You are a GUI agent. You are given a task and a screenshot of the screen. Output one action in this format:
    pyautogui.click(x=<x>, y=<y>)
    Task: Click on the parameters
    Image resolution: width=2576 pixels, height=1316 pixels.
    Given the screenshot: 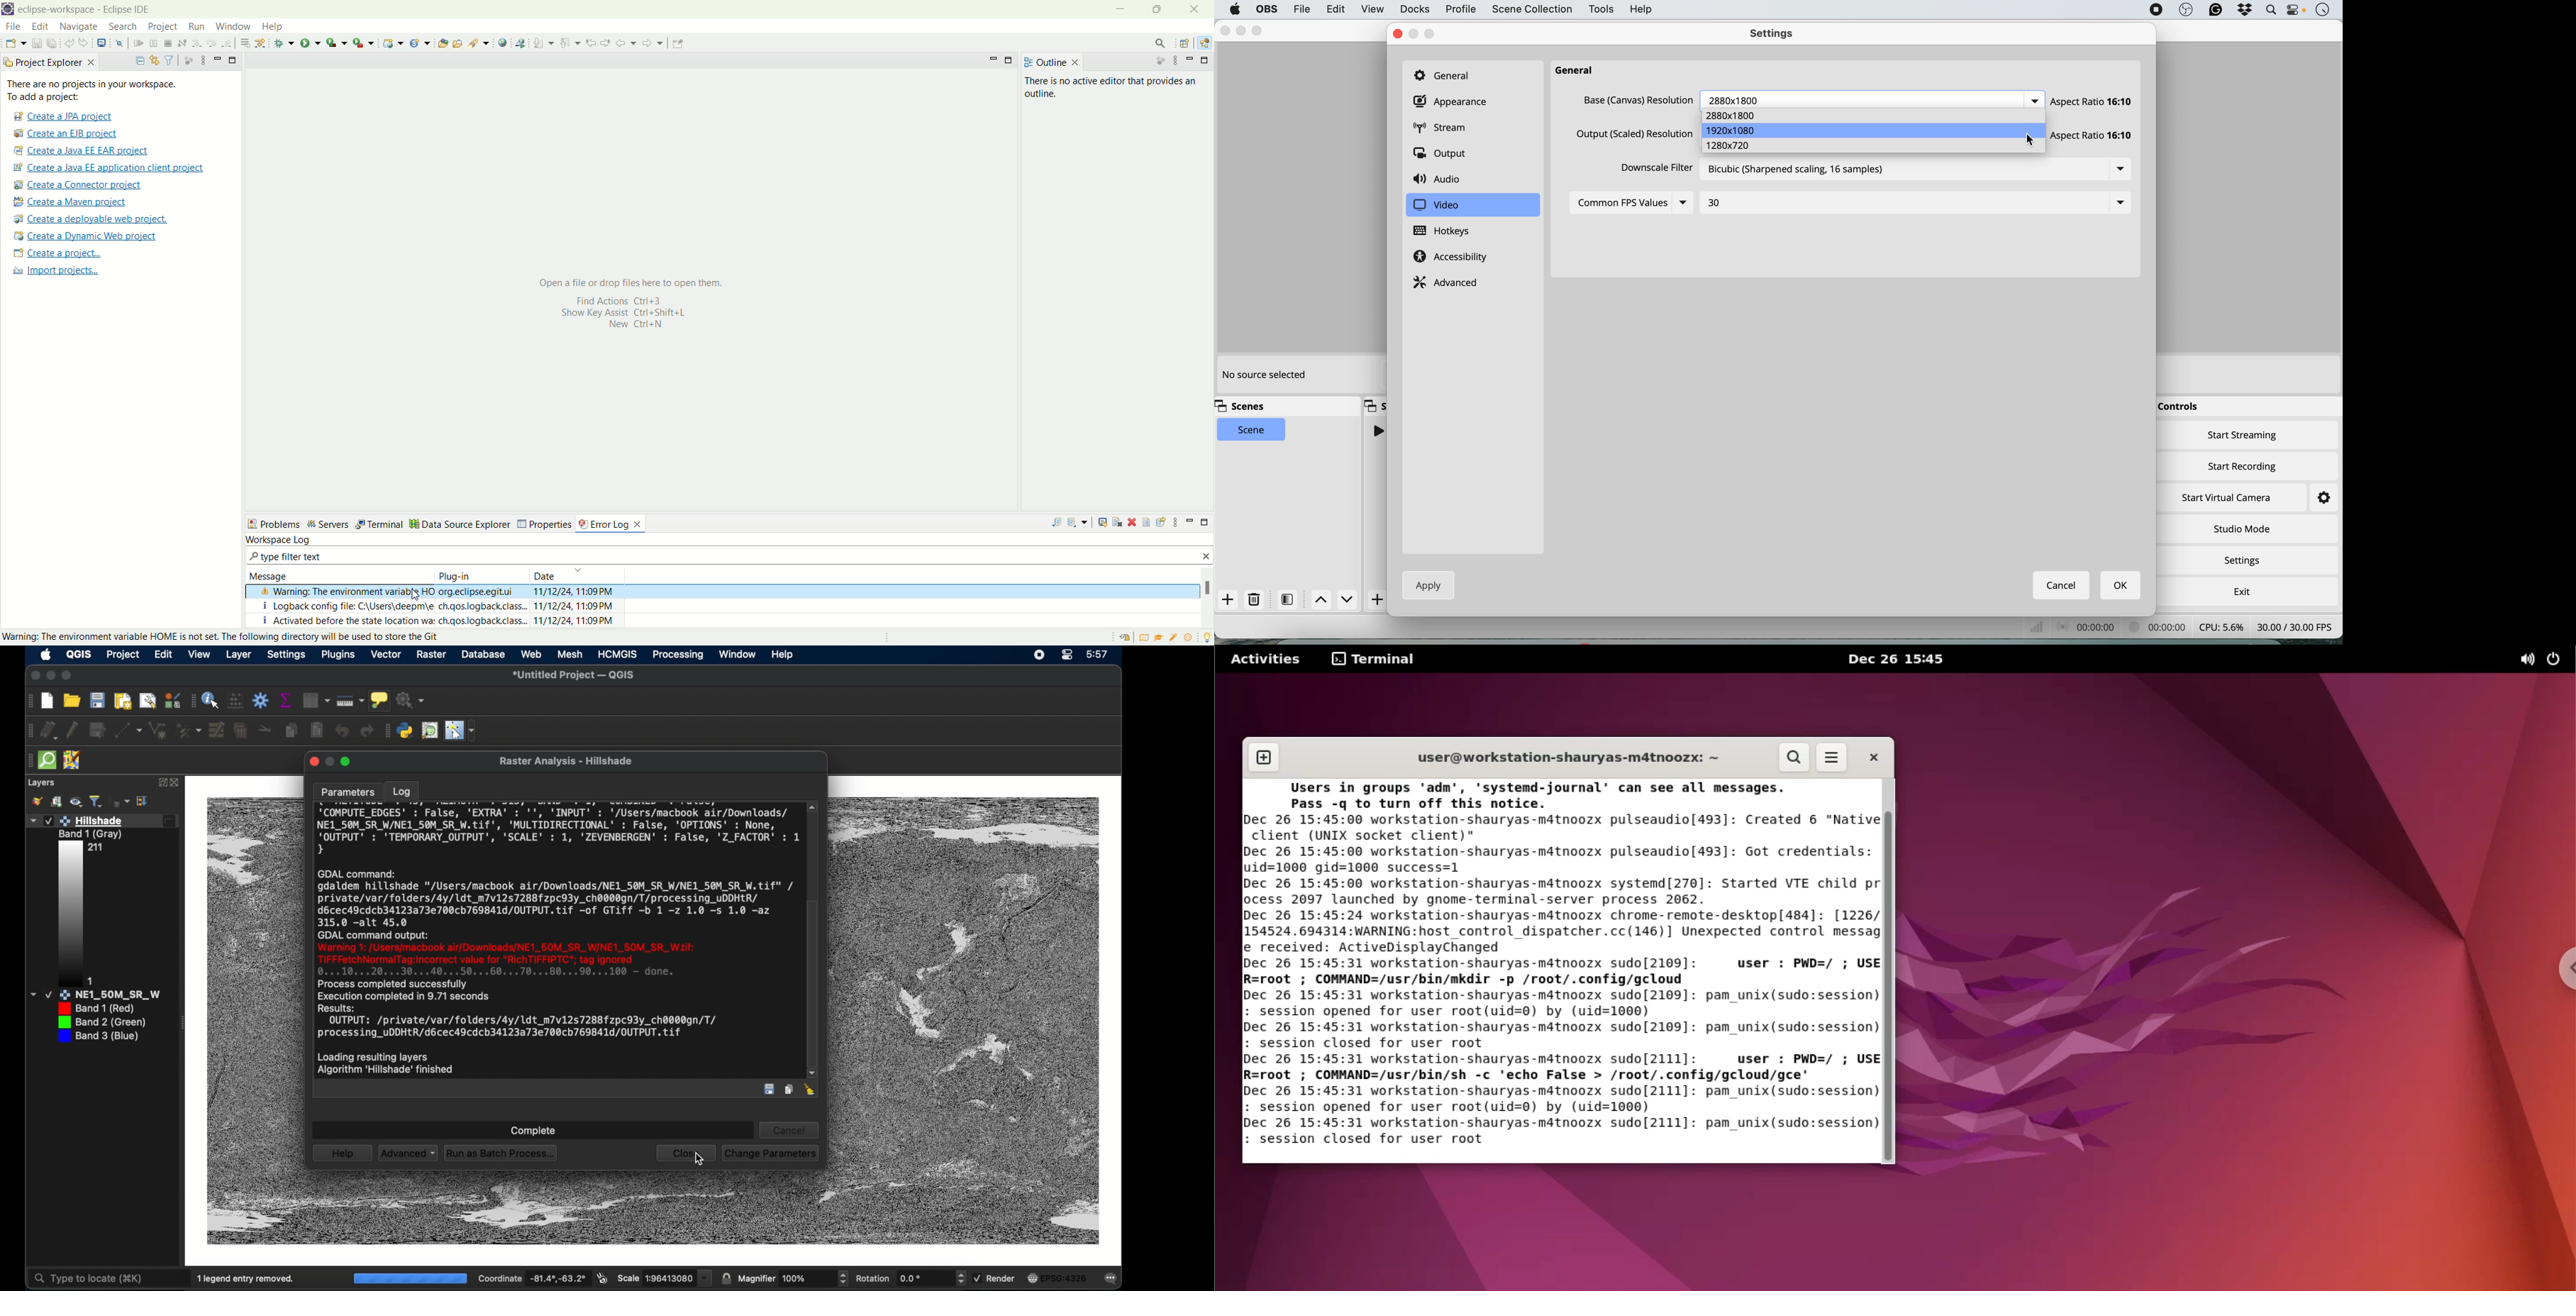 What is the action you would take?
    pyautogui.click(x=348, y=792)
    